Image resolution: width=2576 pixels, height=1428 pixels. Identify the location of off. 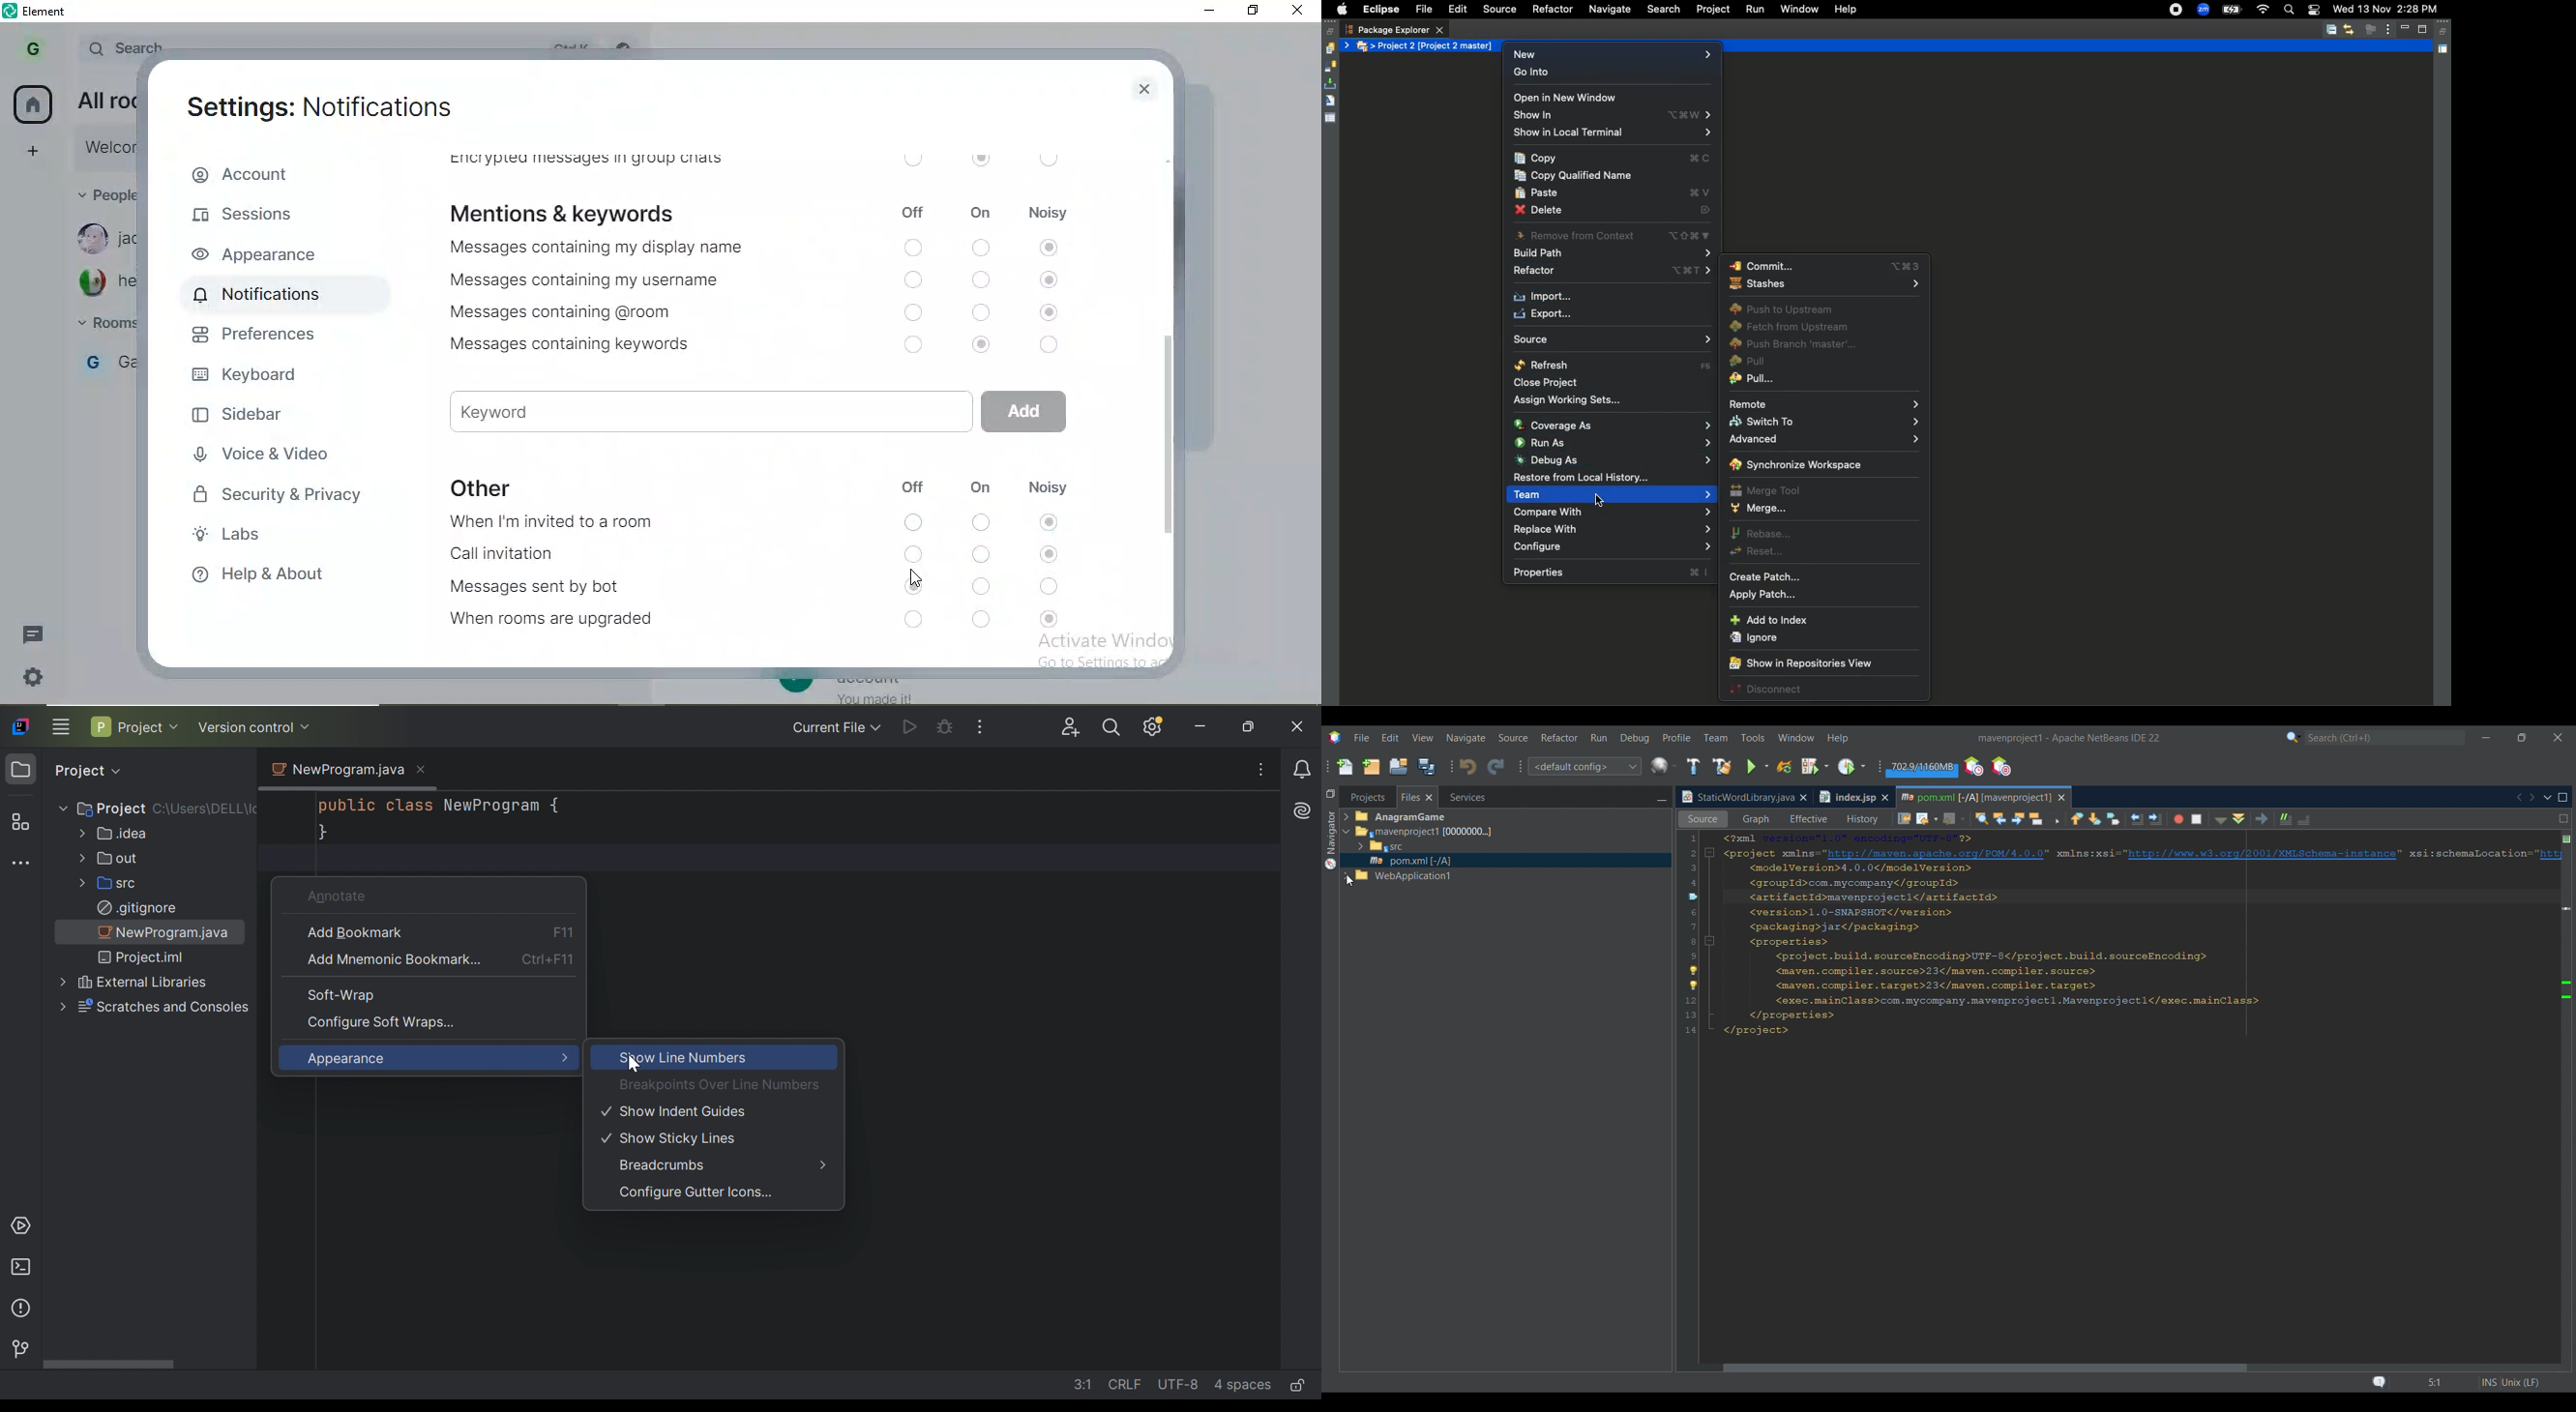
(912, 484).